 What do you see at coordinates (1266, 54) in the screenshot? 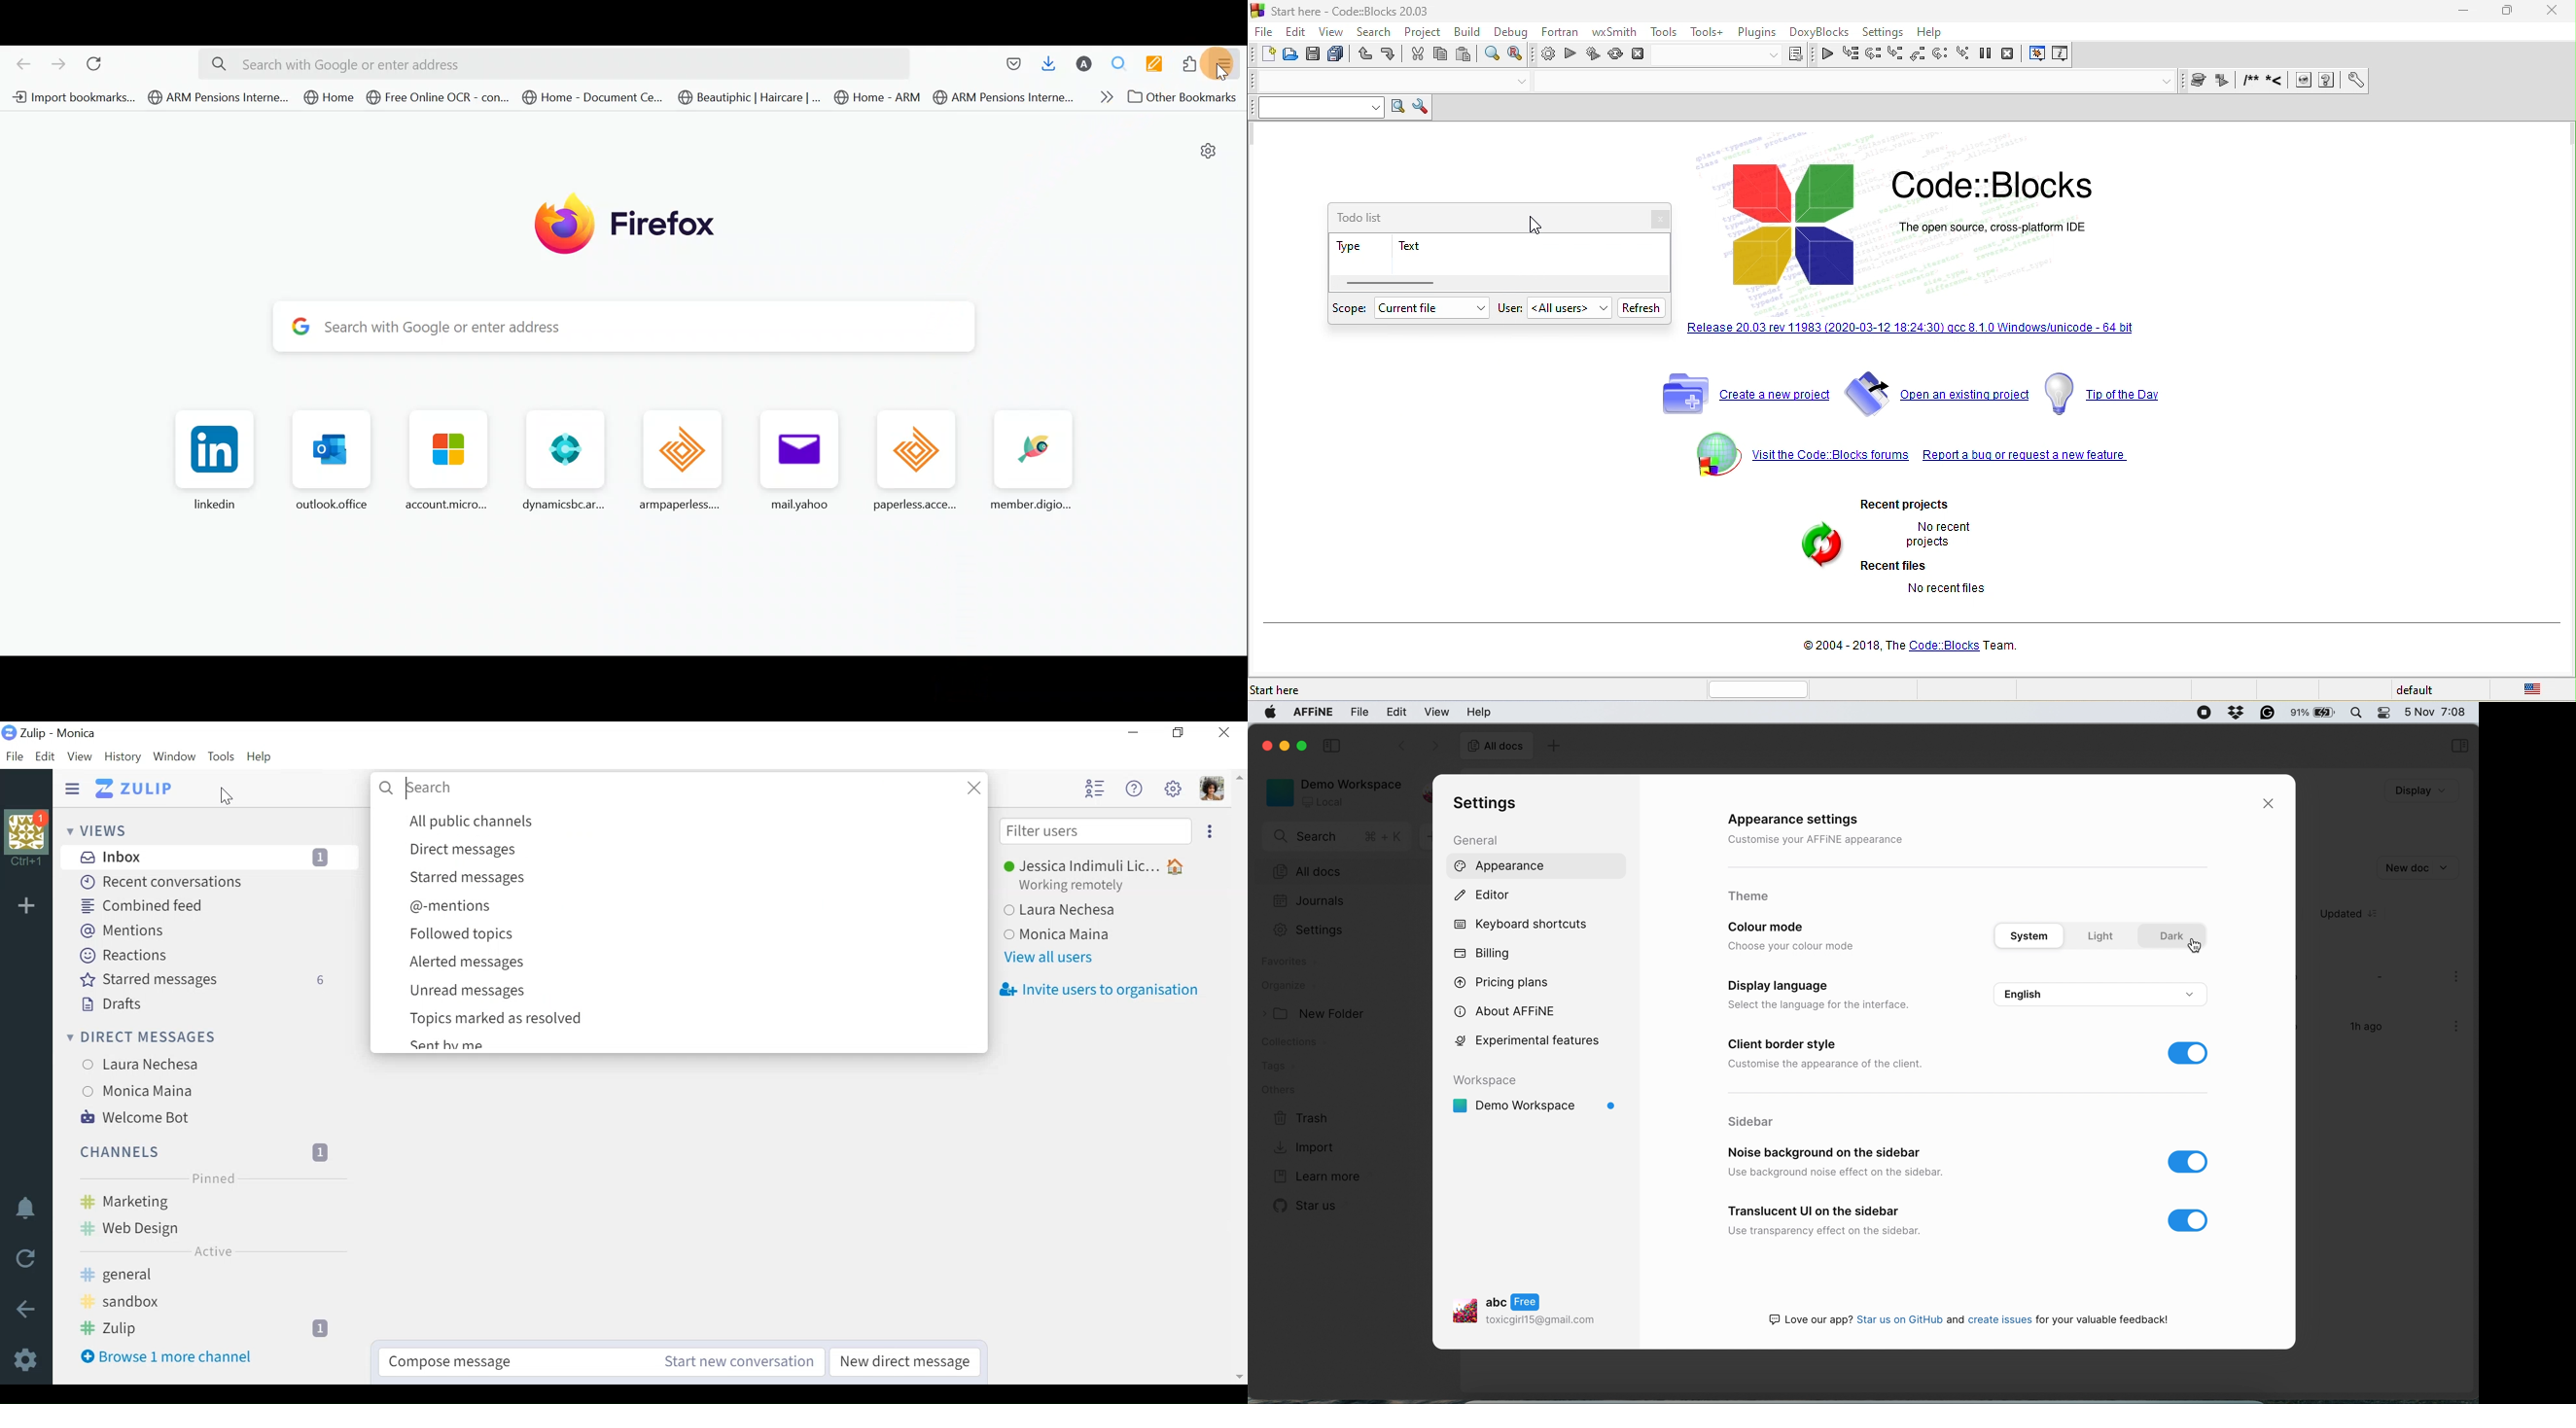
I see `new` at bounding box center [1266, 54].